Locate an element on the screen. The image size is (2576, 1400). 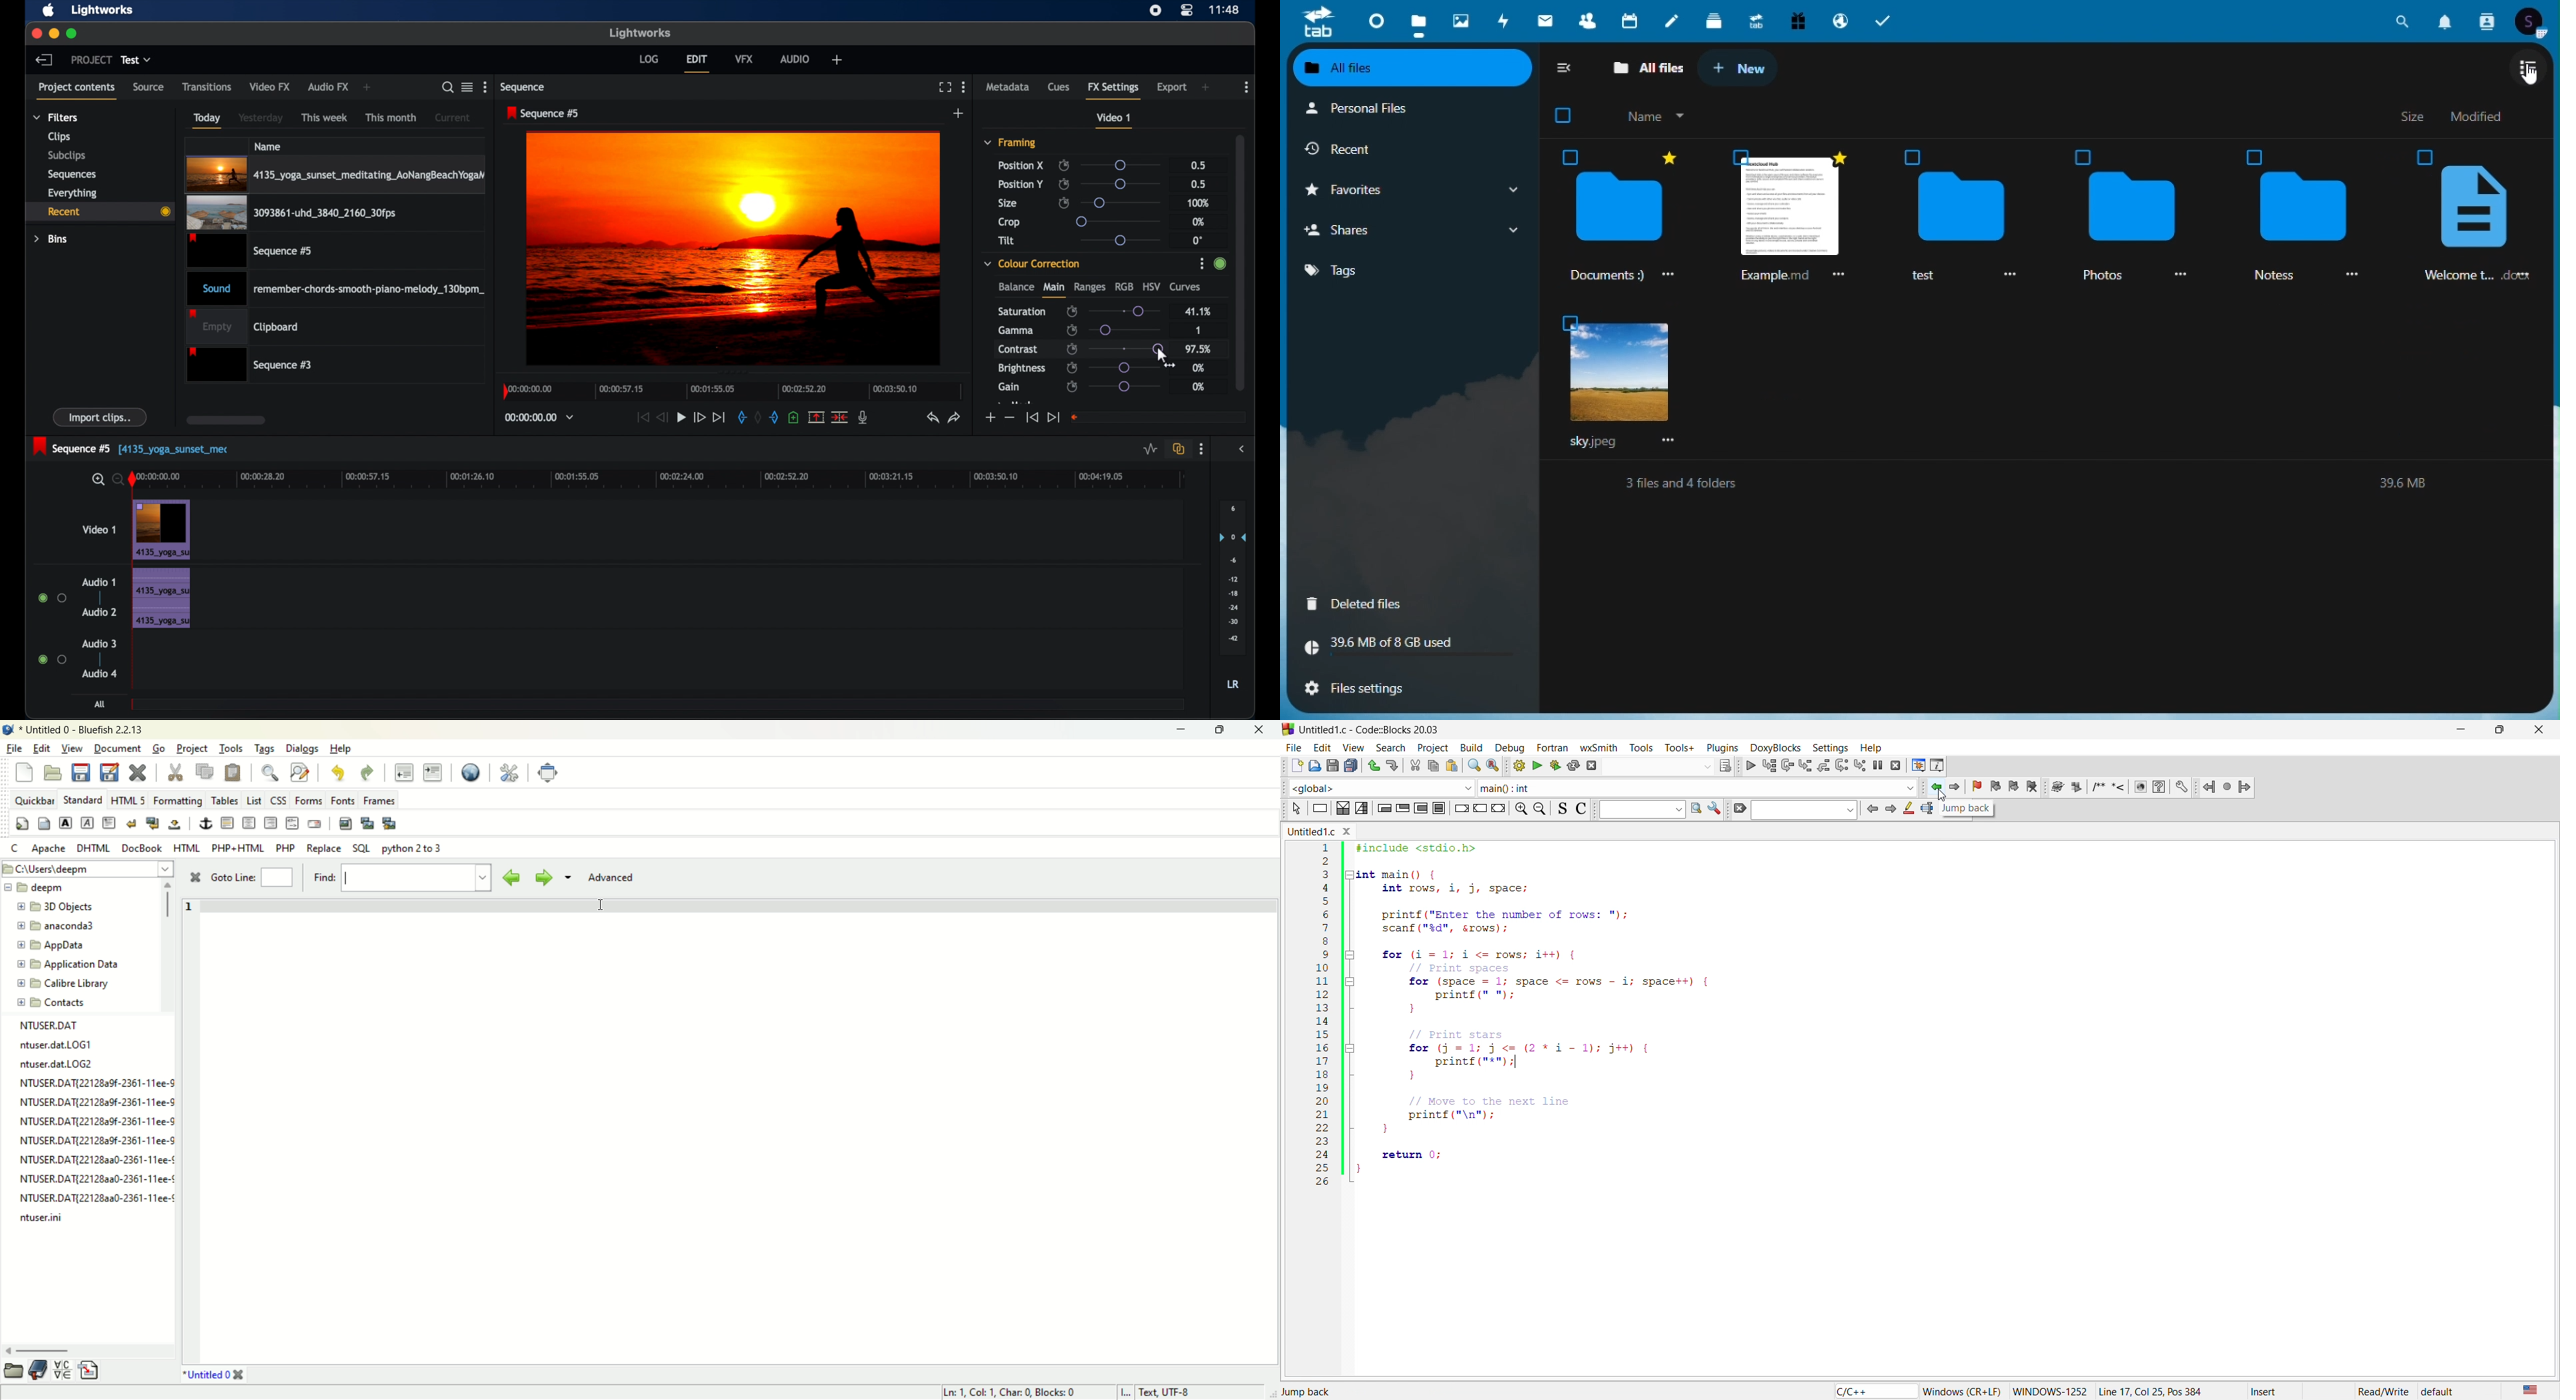
more options is located at coordinates (2006, 274).